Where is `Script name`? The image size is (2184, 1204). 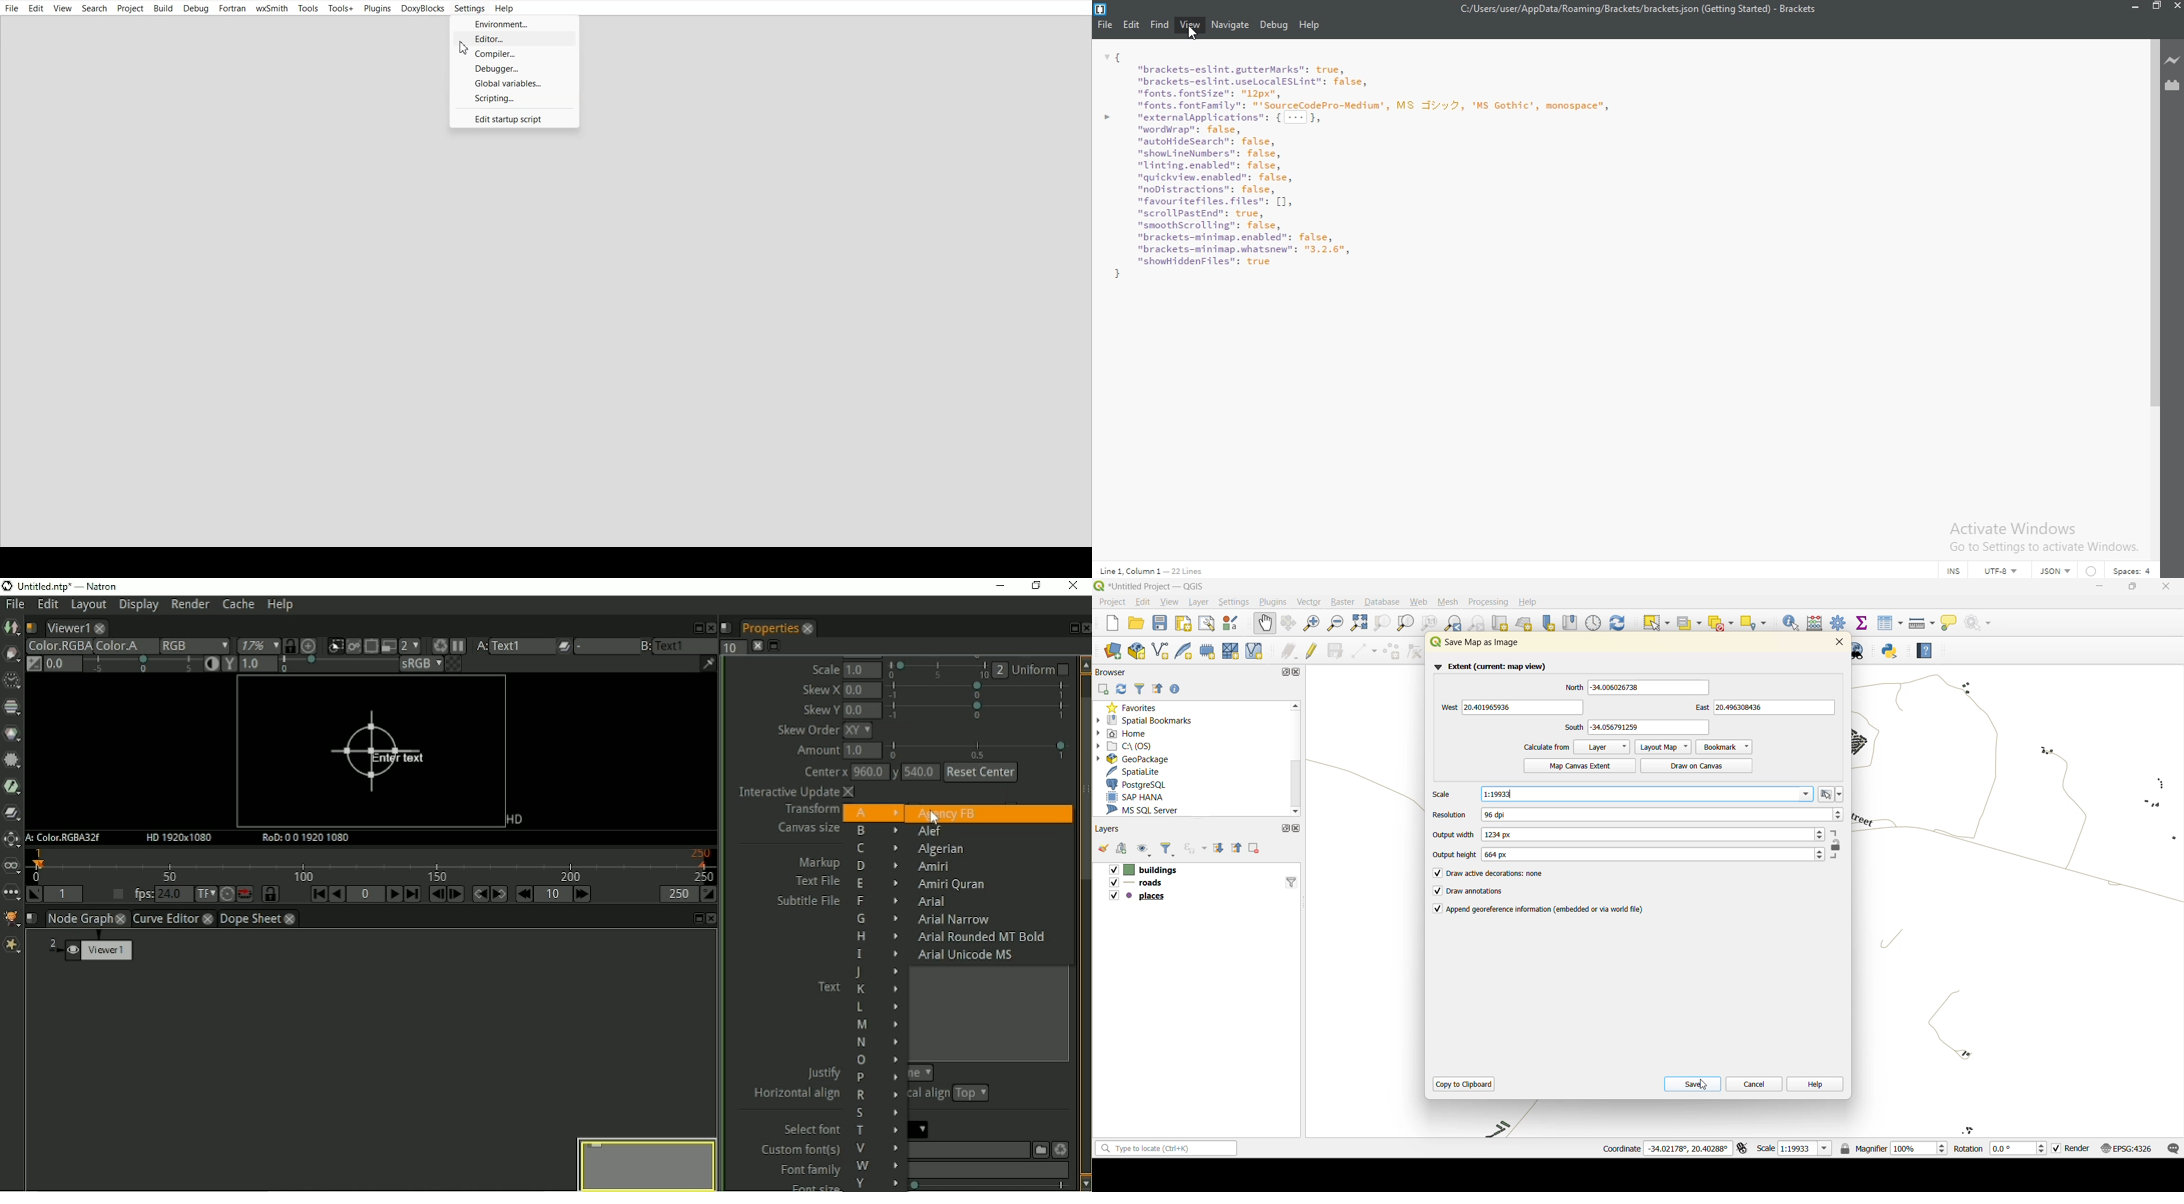
Script name is located at coordinates (726, 627).